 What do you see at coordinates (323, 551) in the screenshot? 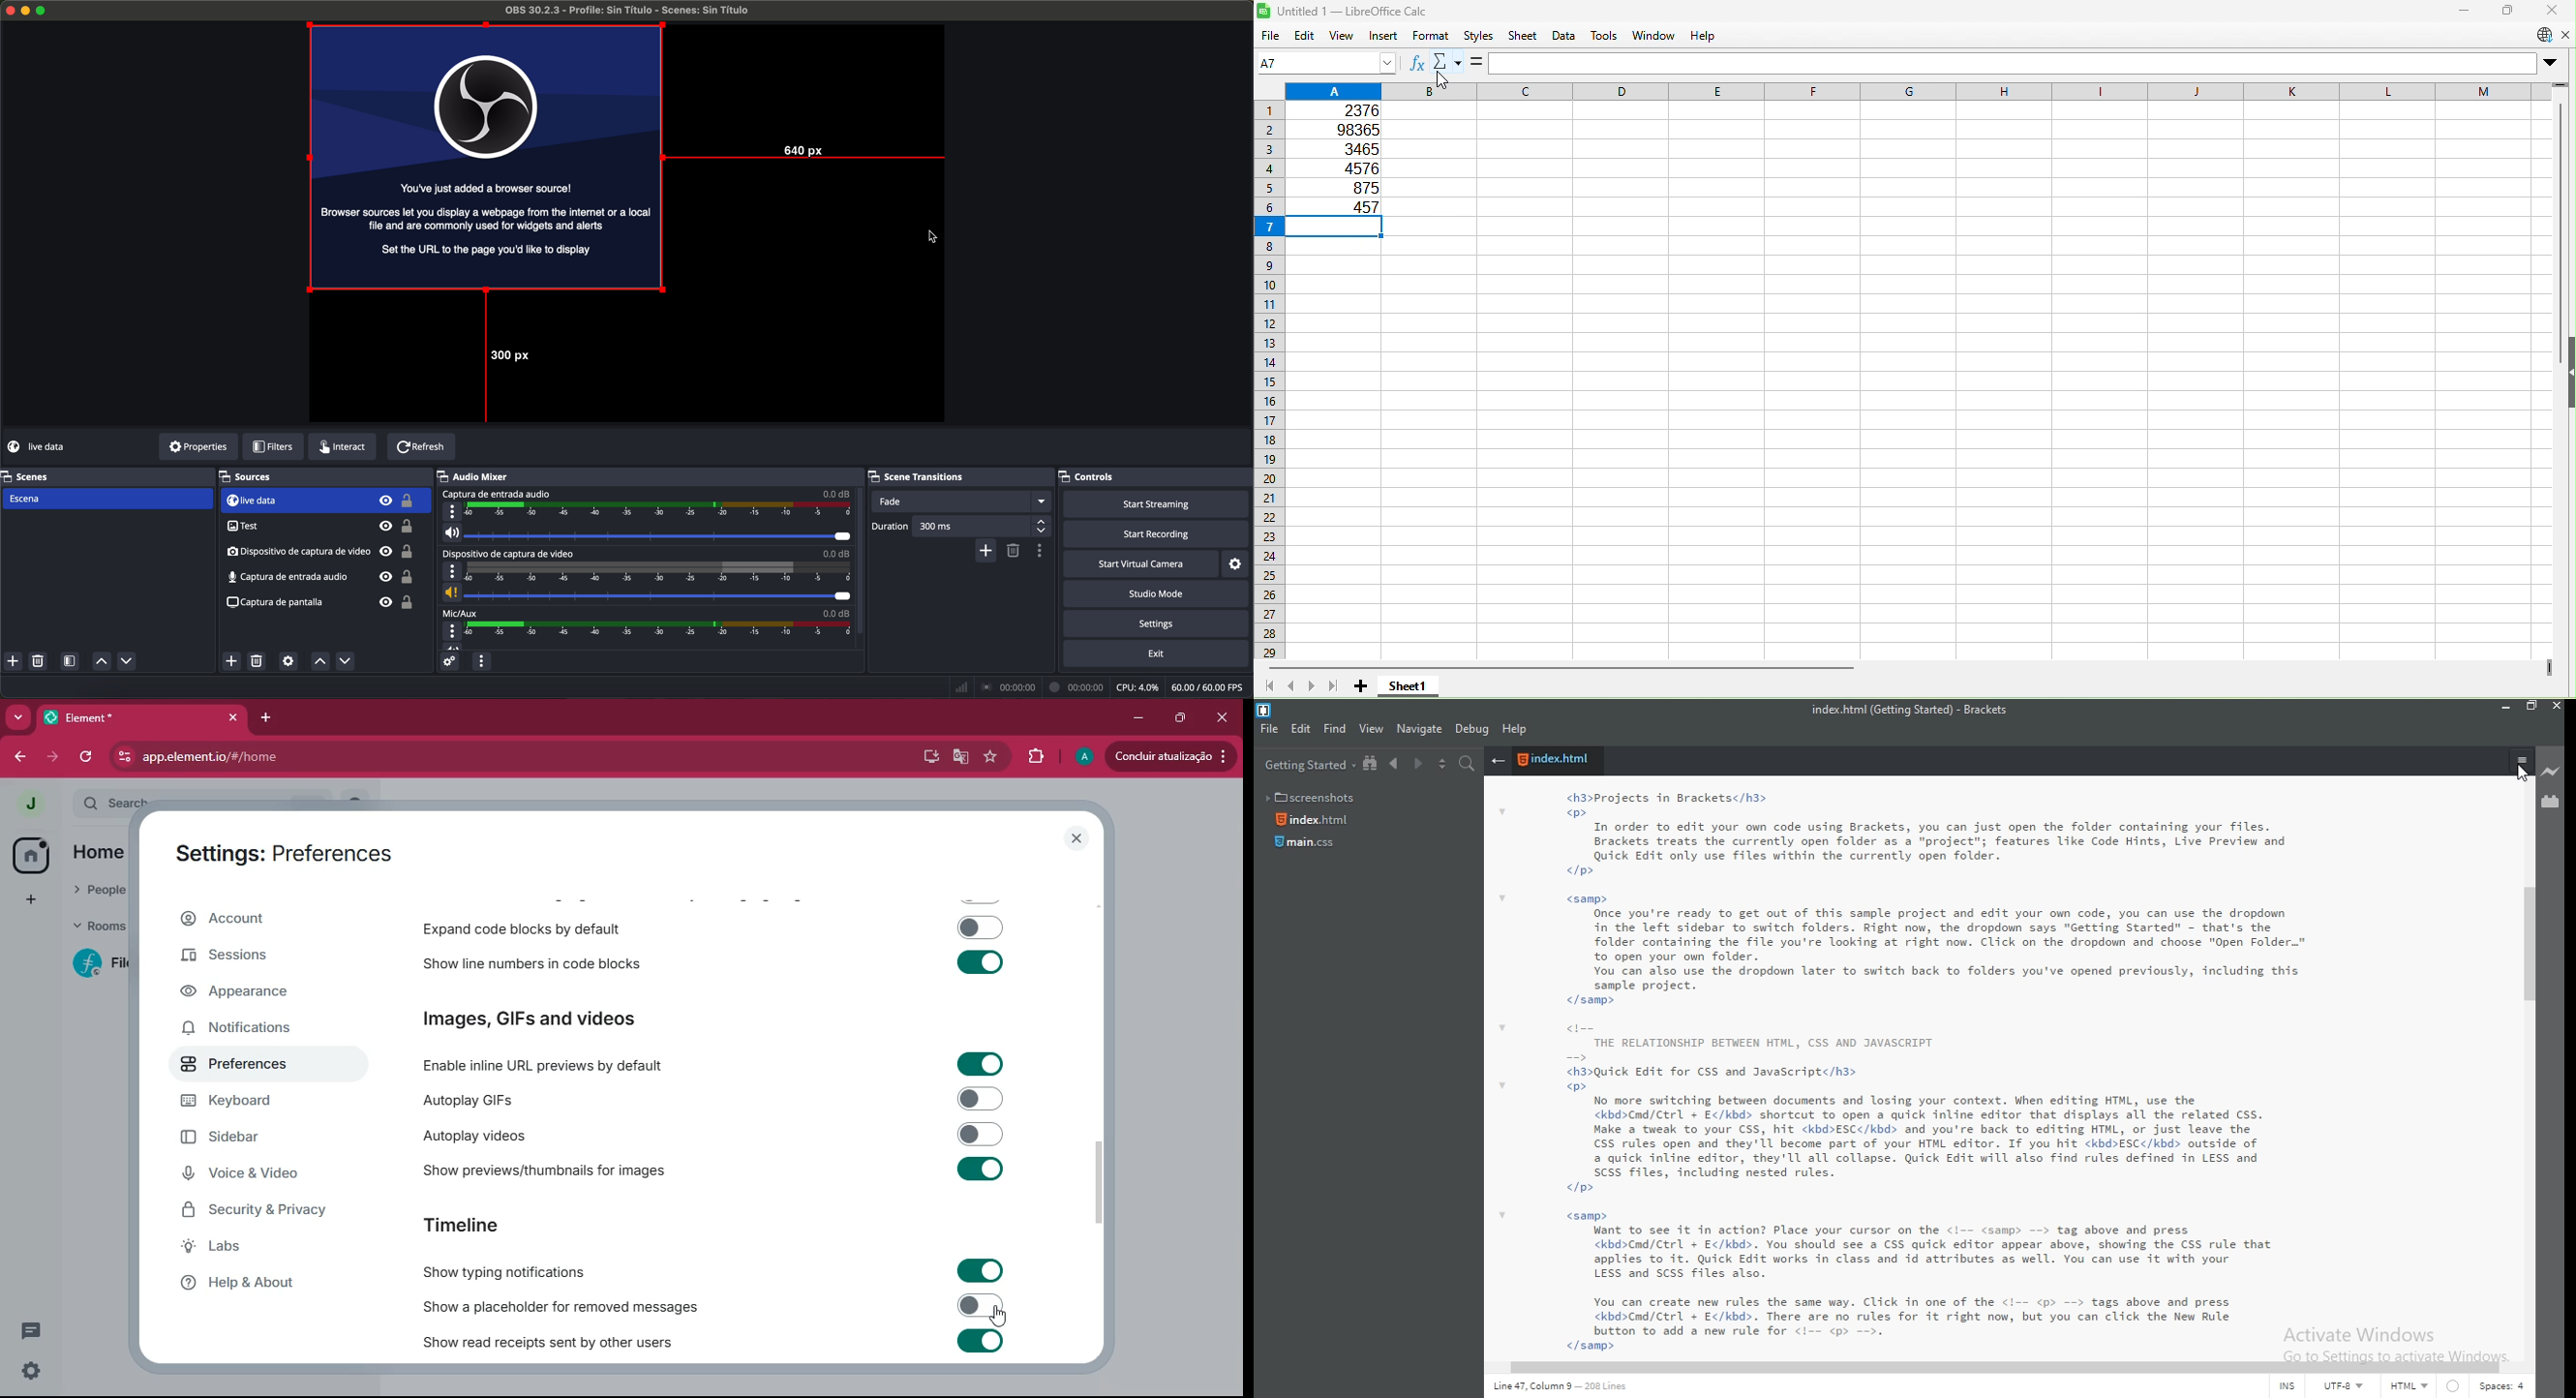
I see `audio input capture` at bounding box center [323, 551].